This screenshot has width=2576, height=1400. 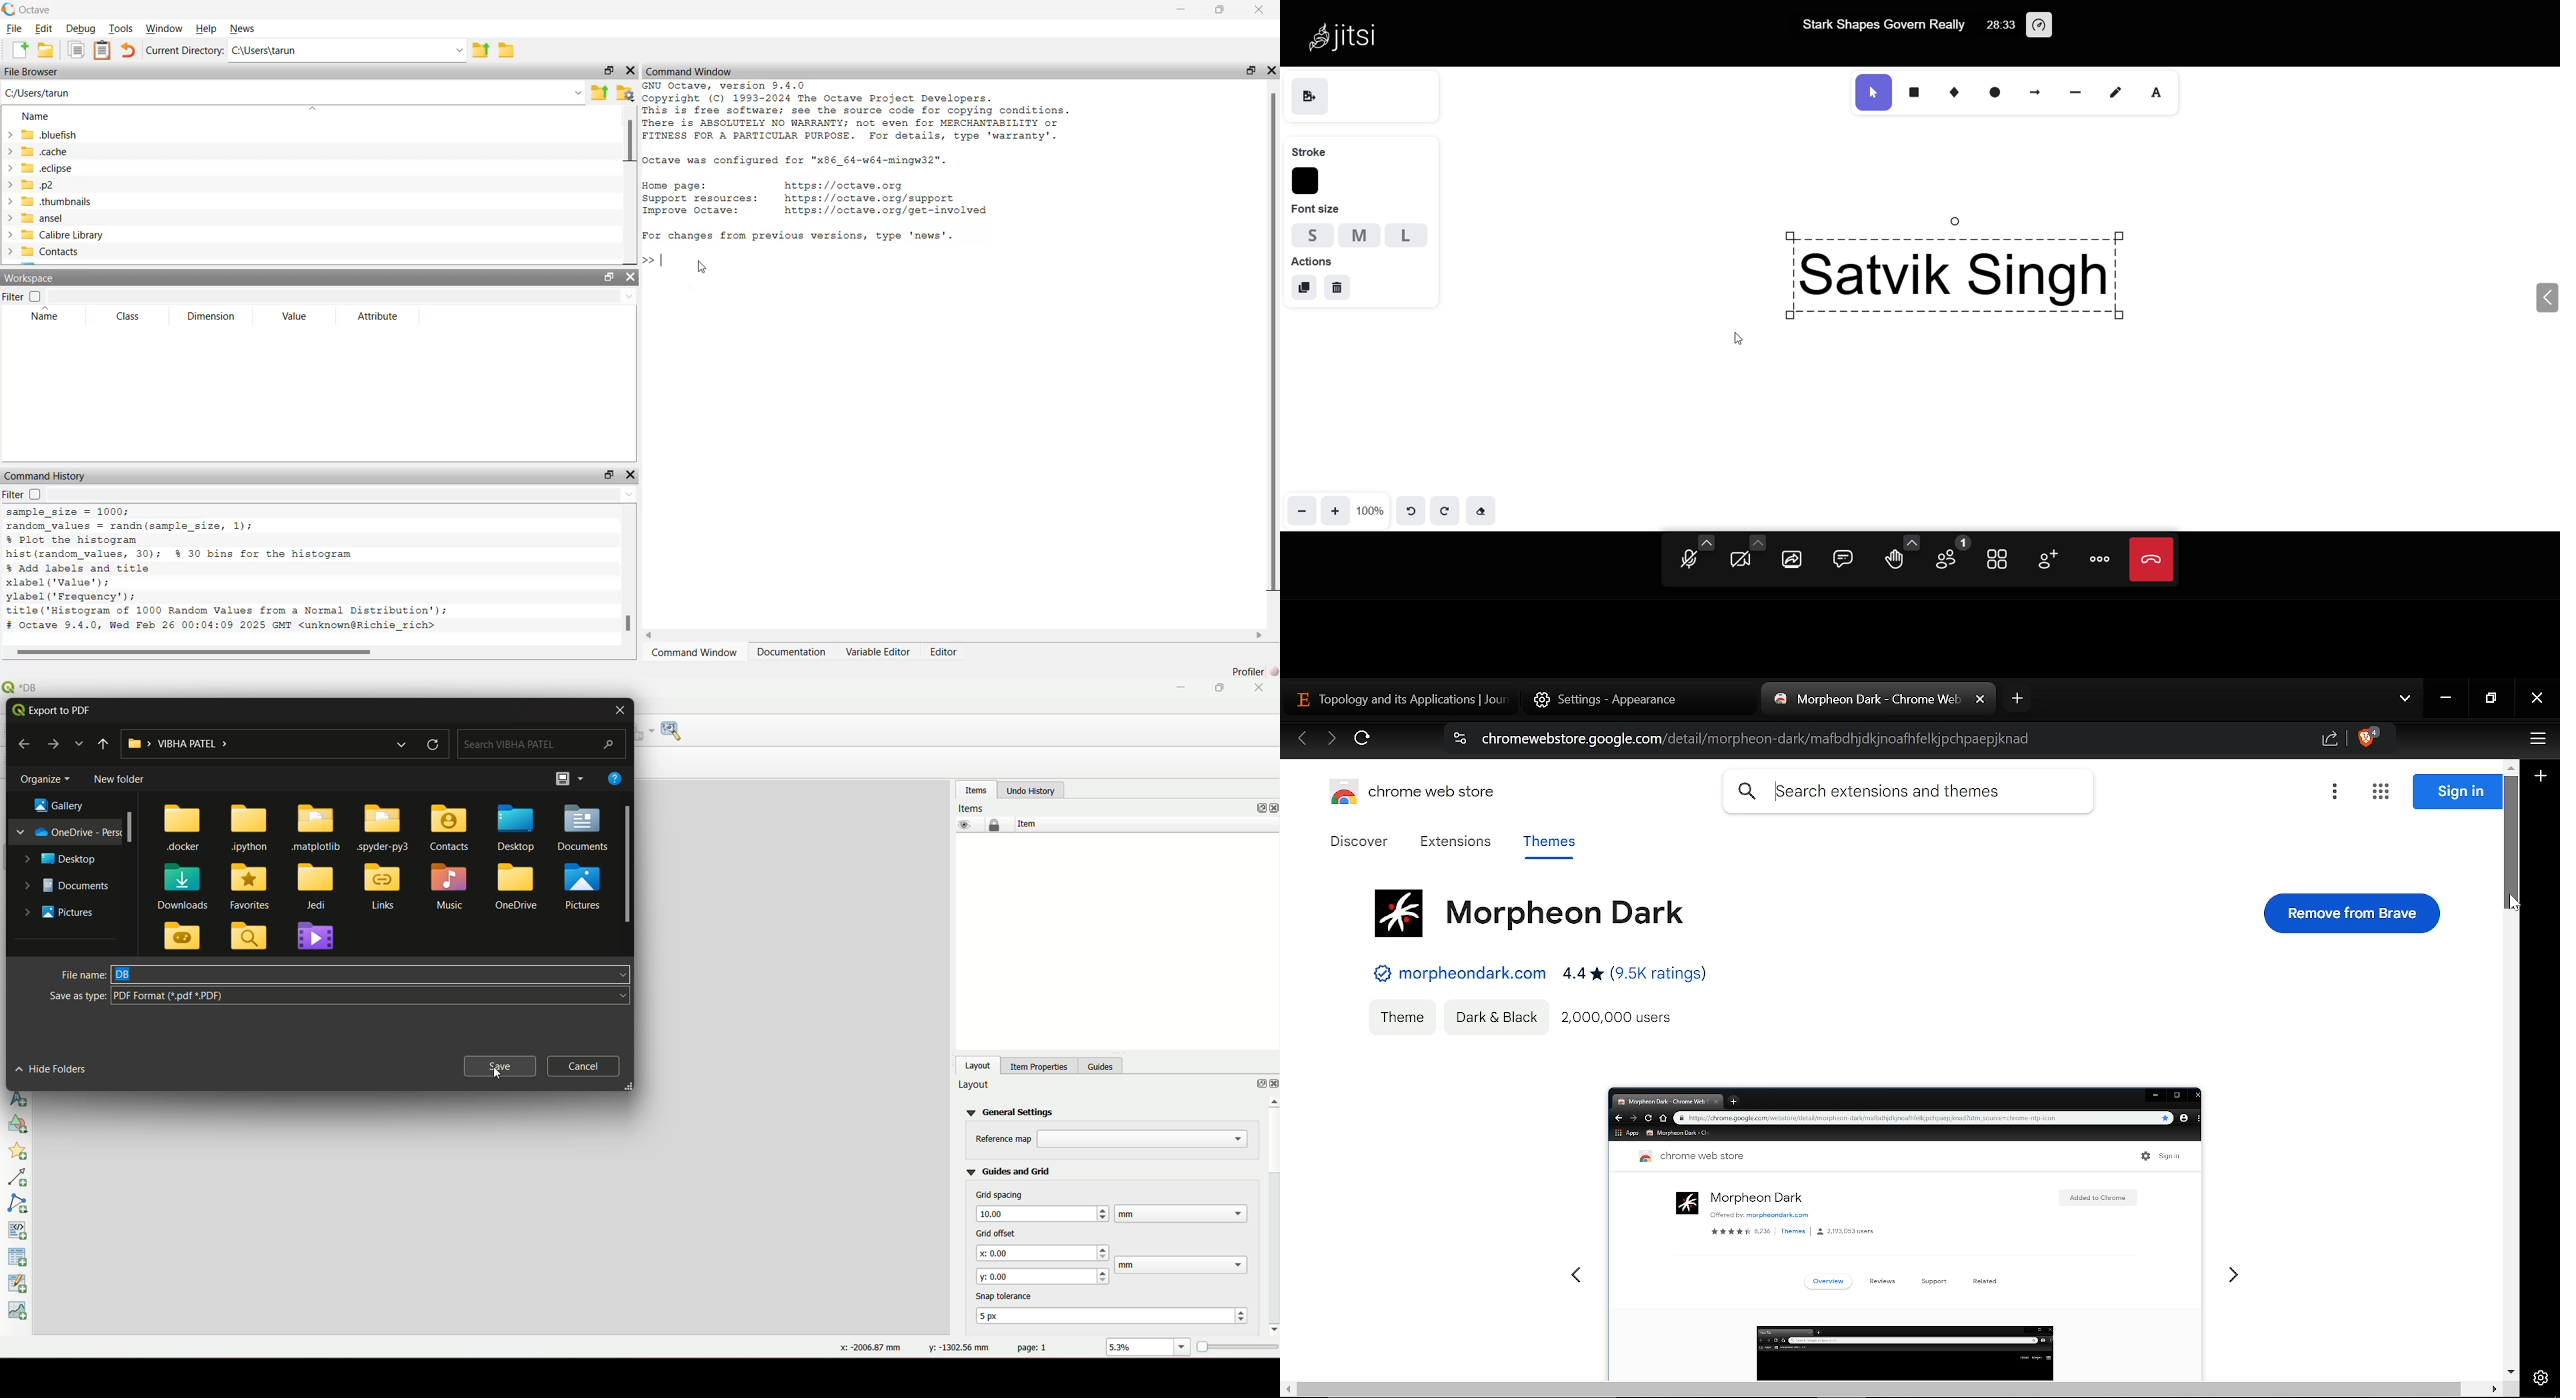 What do you see at coordinates (249, 829) in the screenshot?
I see `.ipython` at bounding box center [249, 829].